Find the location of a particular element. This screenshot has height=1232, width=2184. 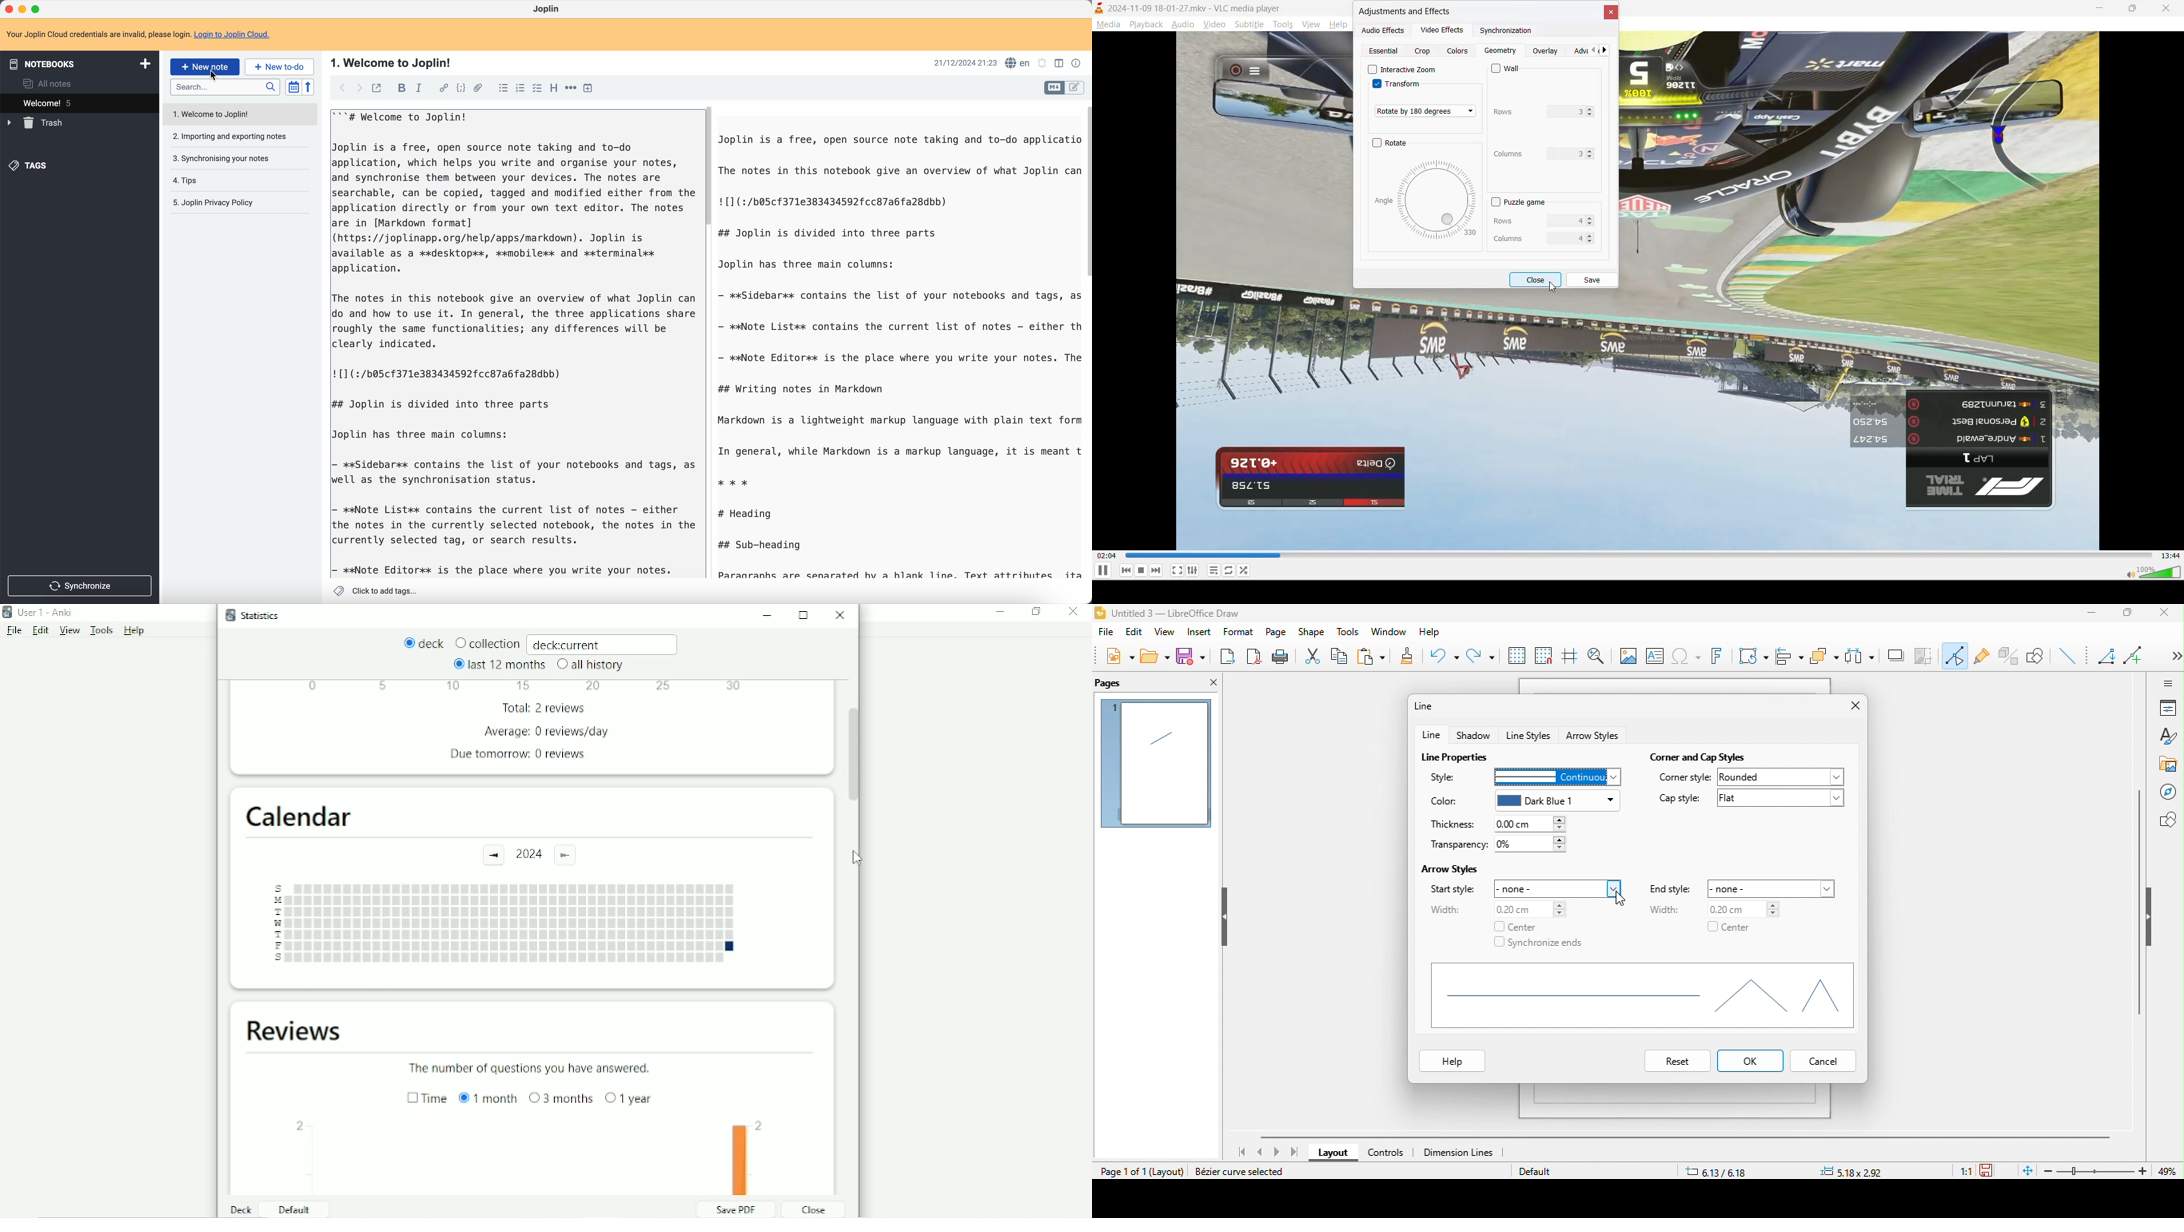

welcome to Joplin is located at coordinates (217, 115).